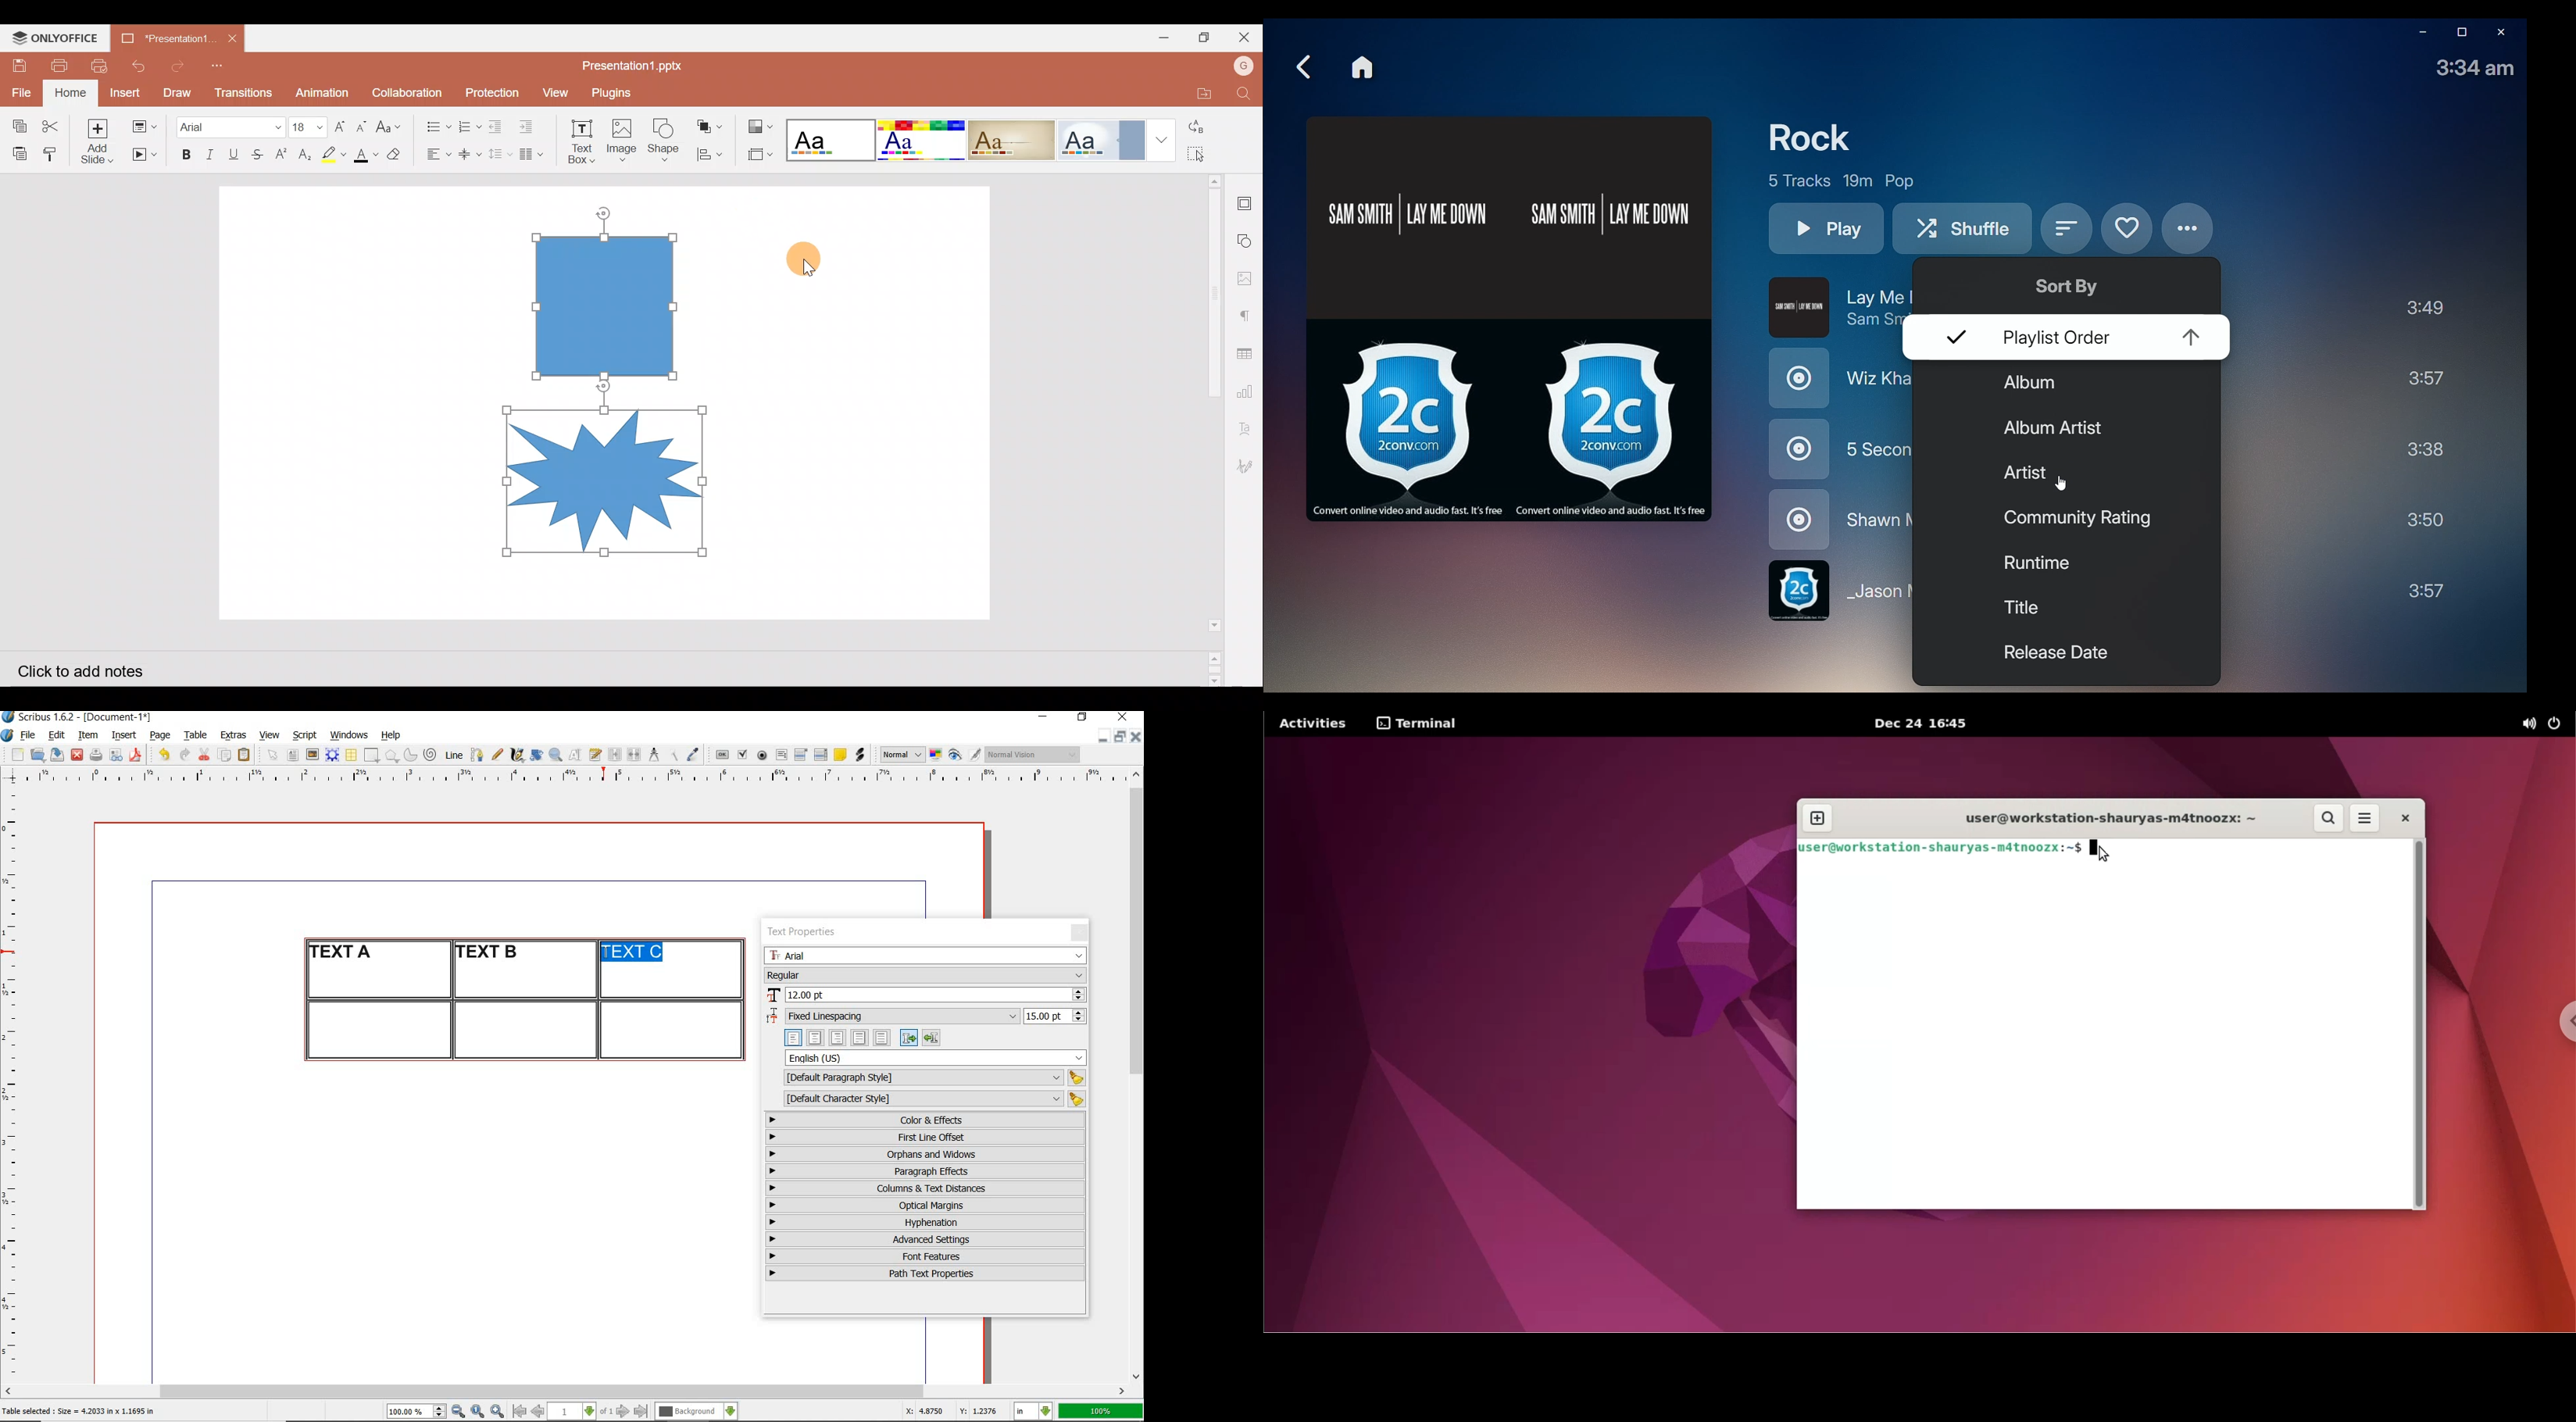 The width and height of the screenshot is (2576, 1428). What do you see at coordinates (138, 755) in the screenshot?
I see `save as pdf` at bounding box center [138, 755].